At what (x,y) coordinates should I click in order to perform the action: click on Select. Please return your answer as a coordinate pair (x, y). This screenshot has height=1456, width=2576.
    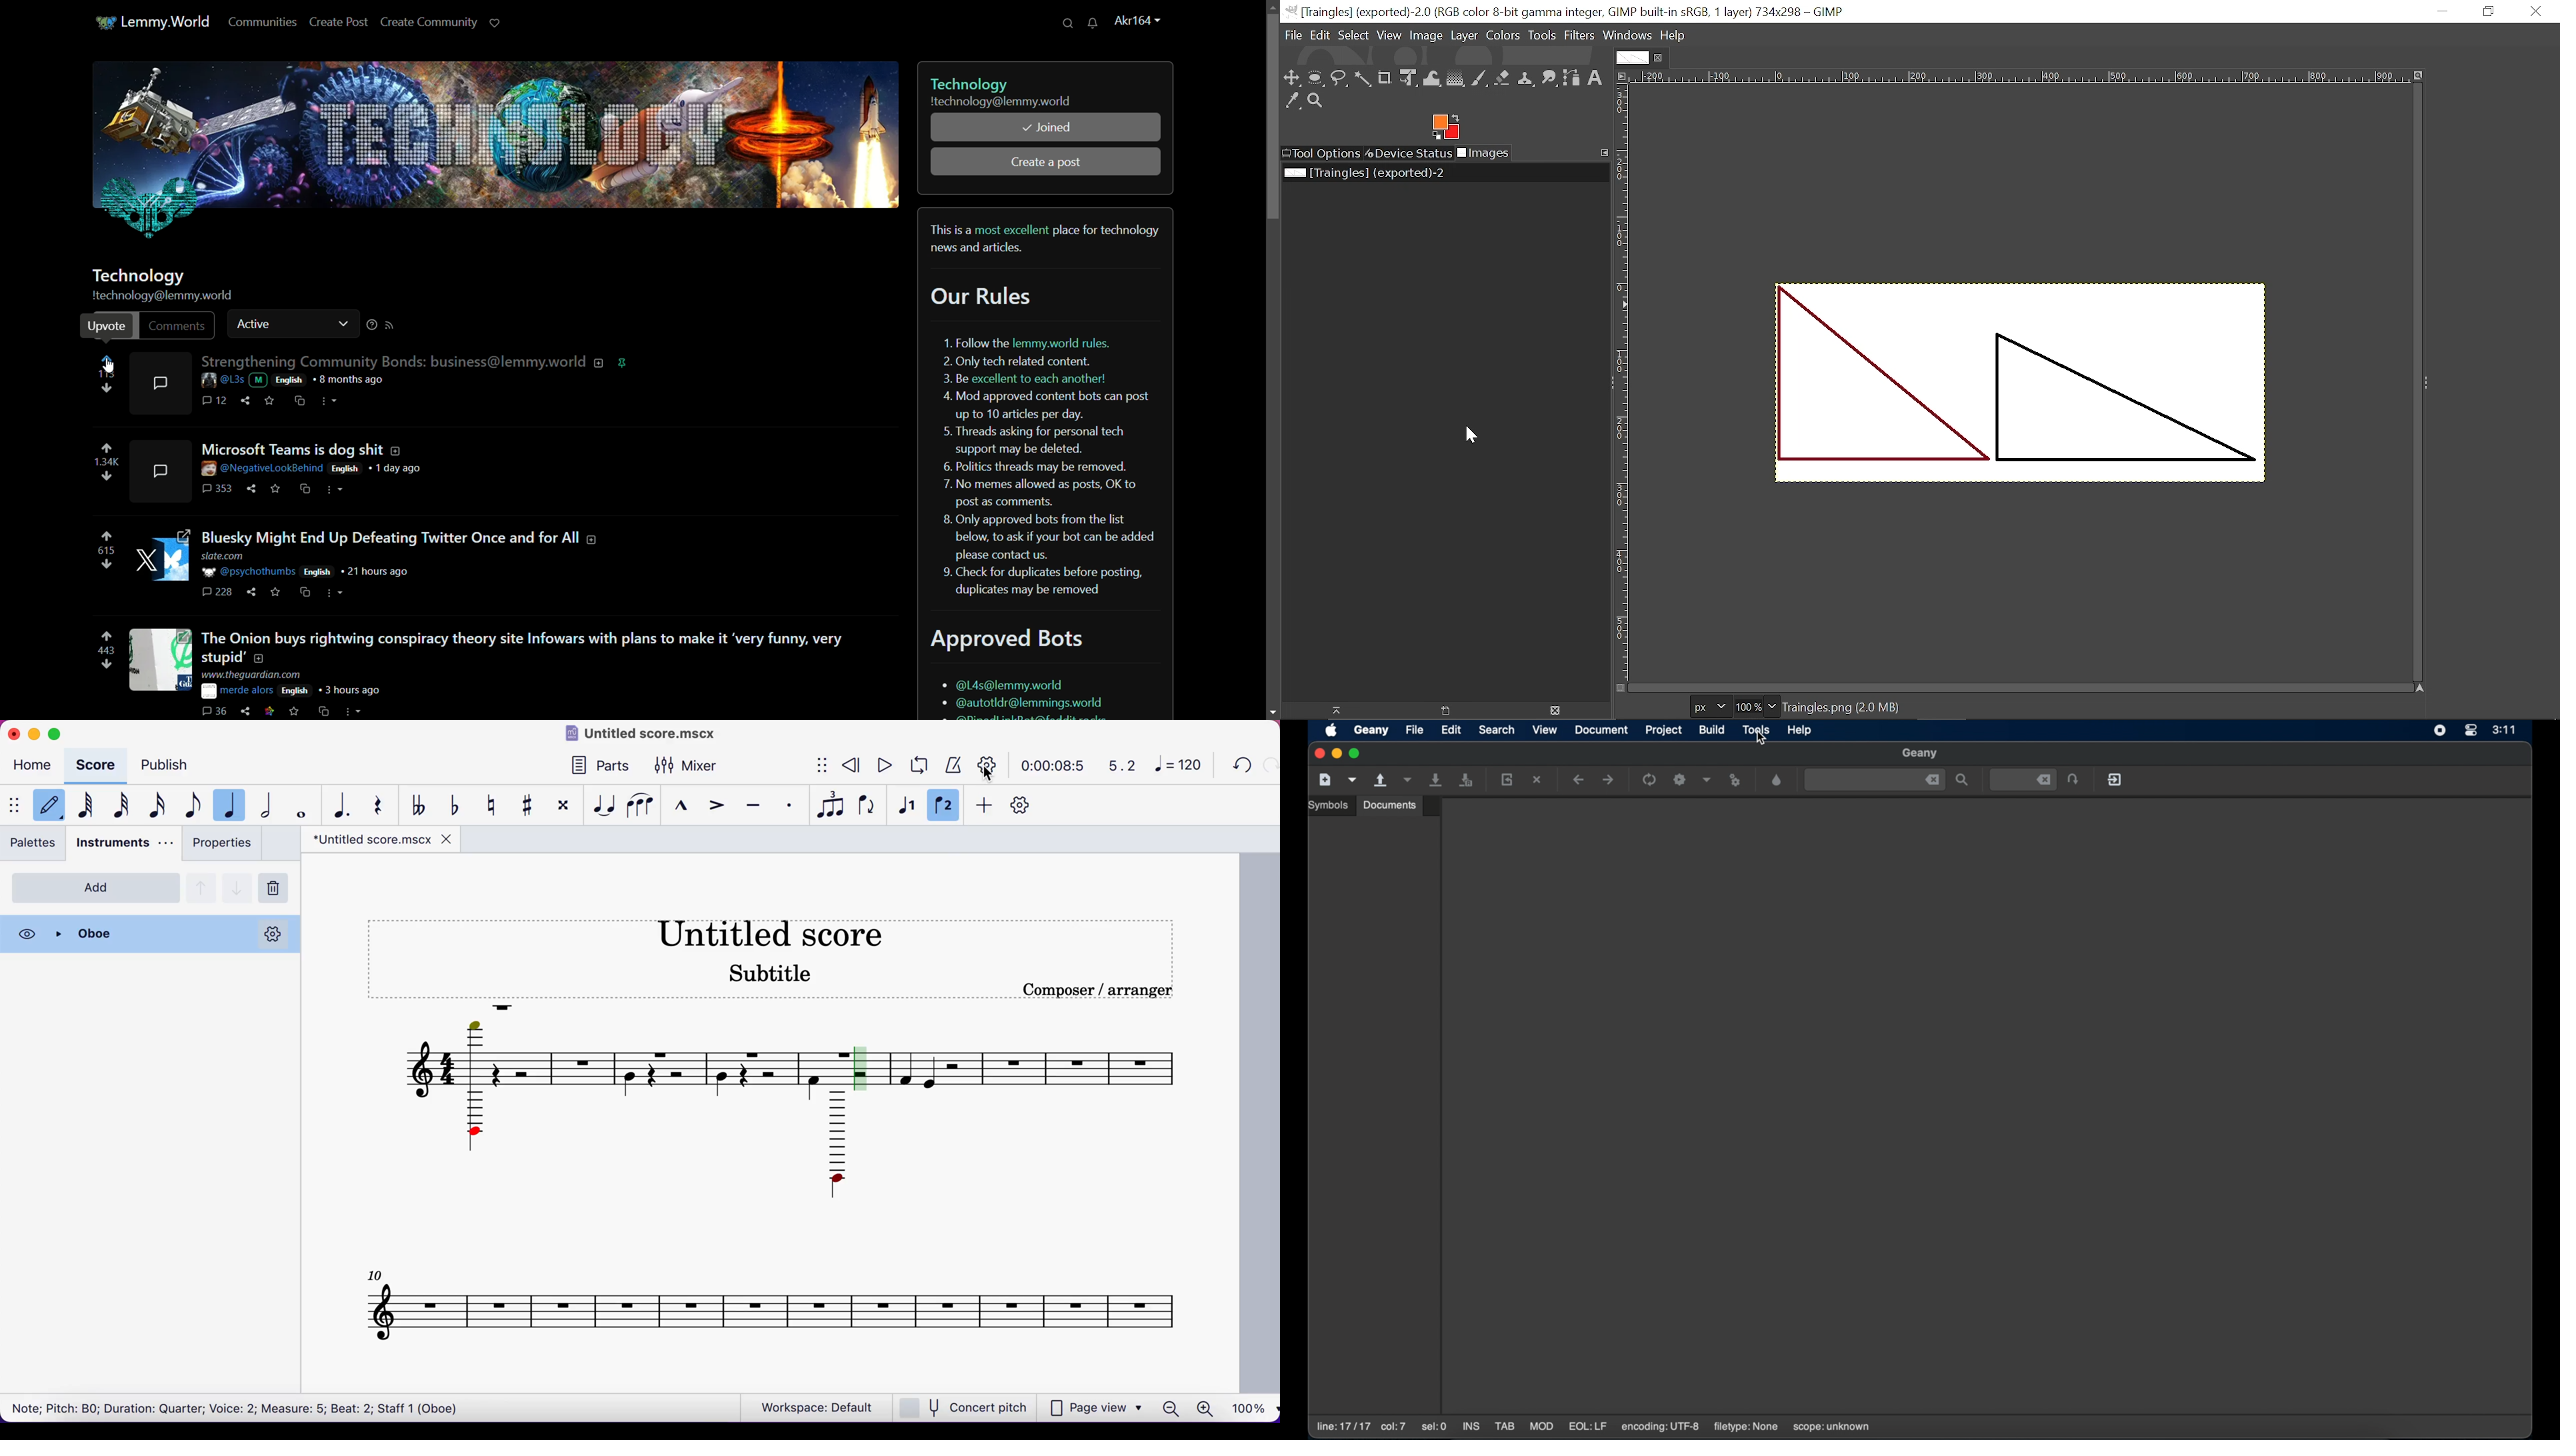
    Looking at the image, I should click on (1354, 36).